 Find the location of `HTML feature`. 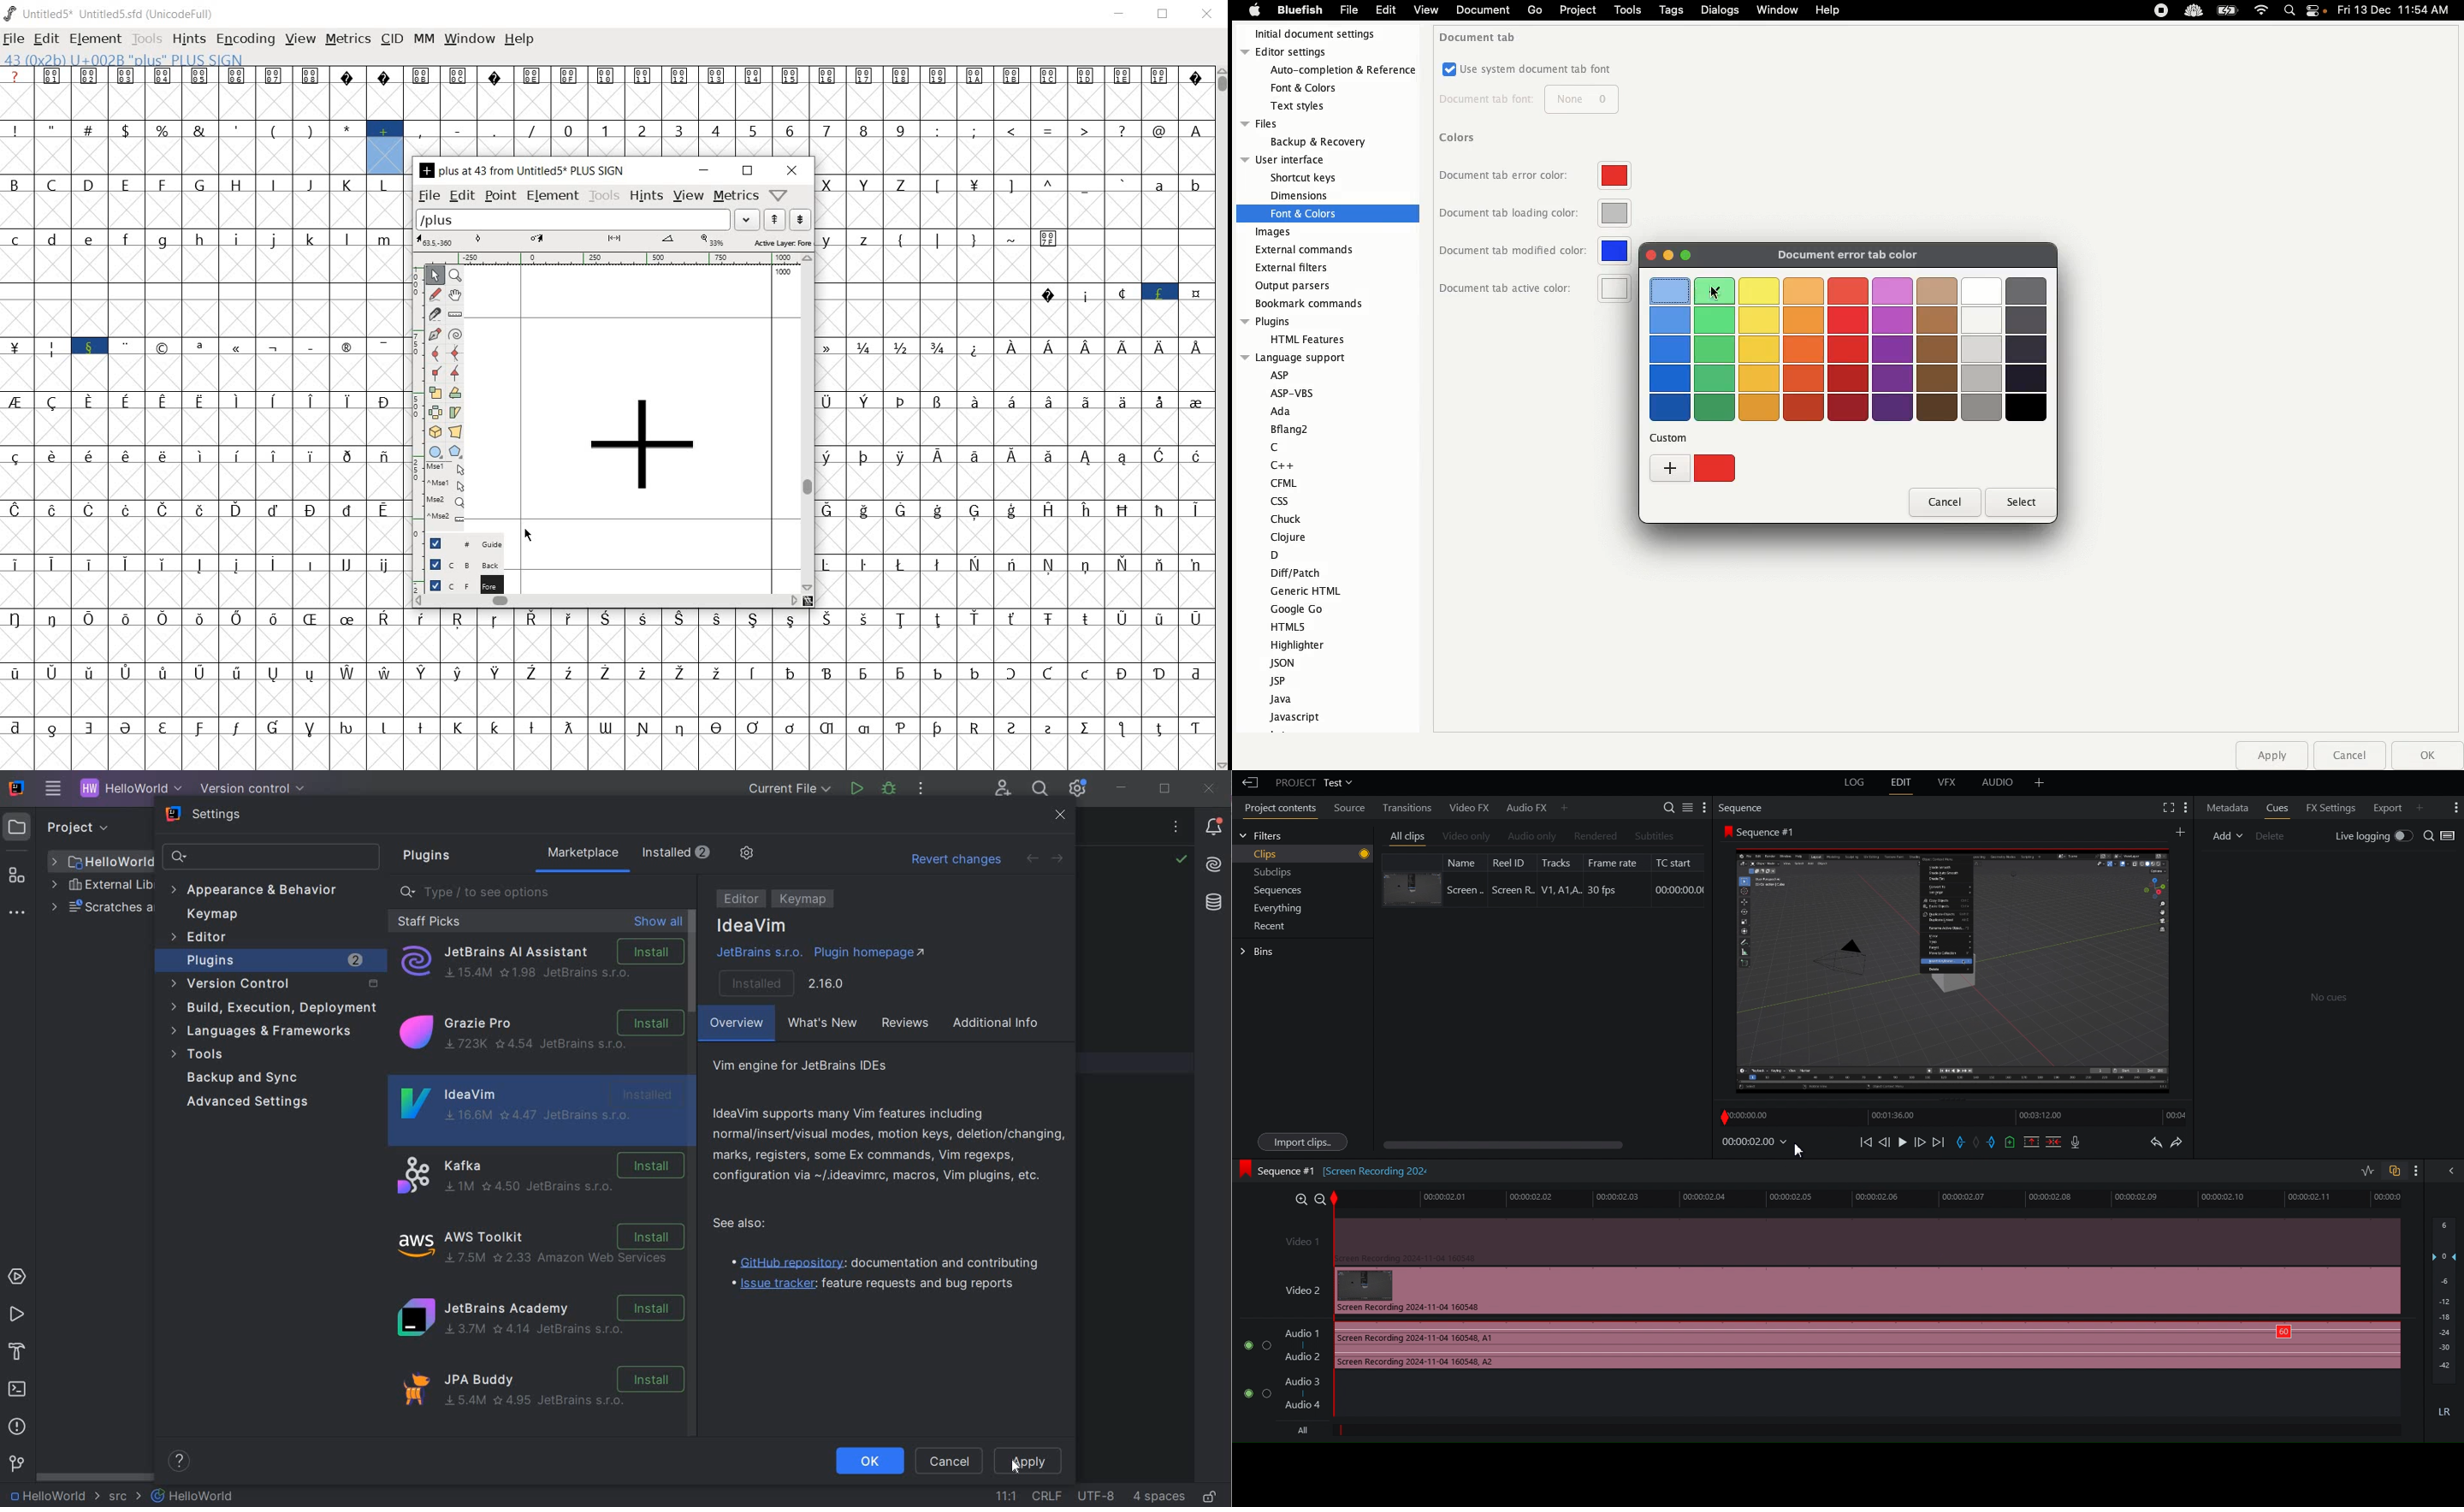

HTML feature is located at coordinates (1304, 338).